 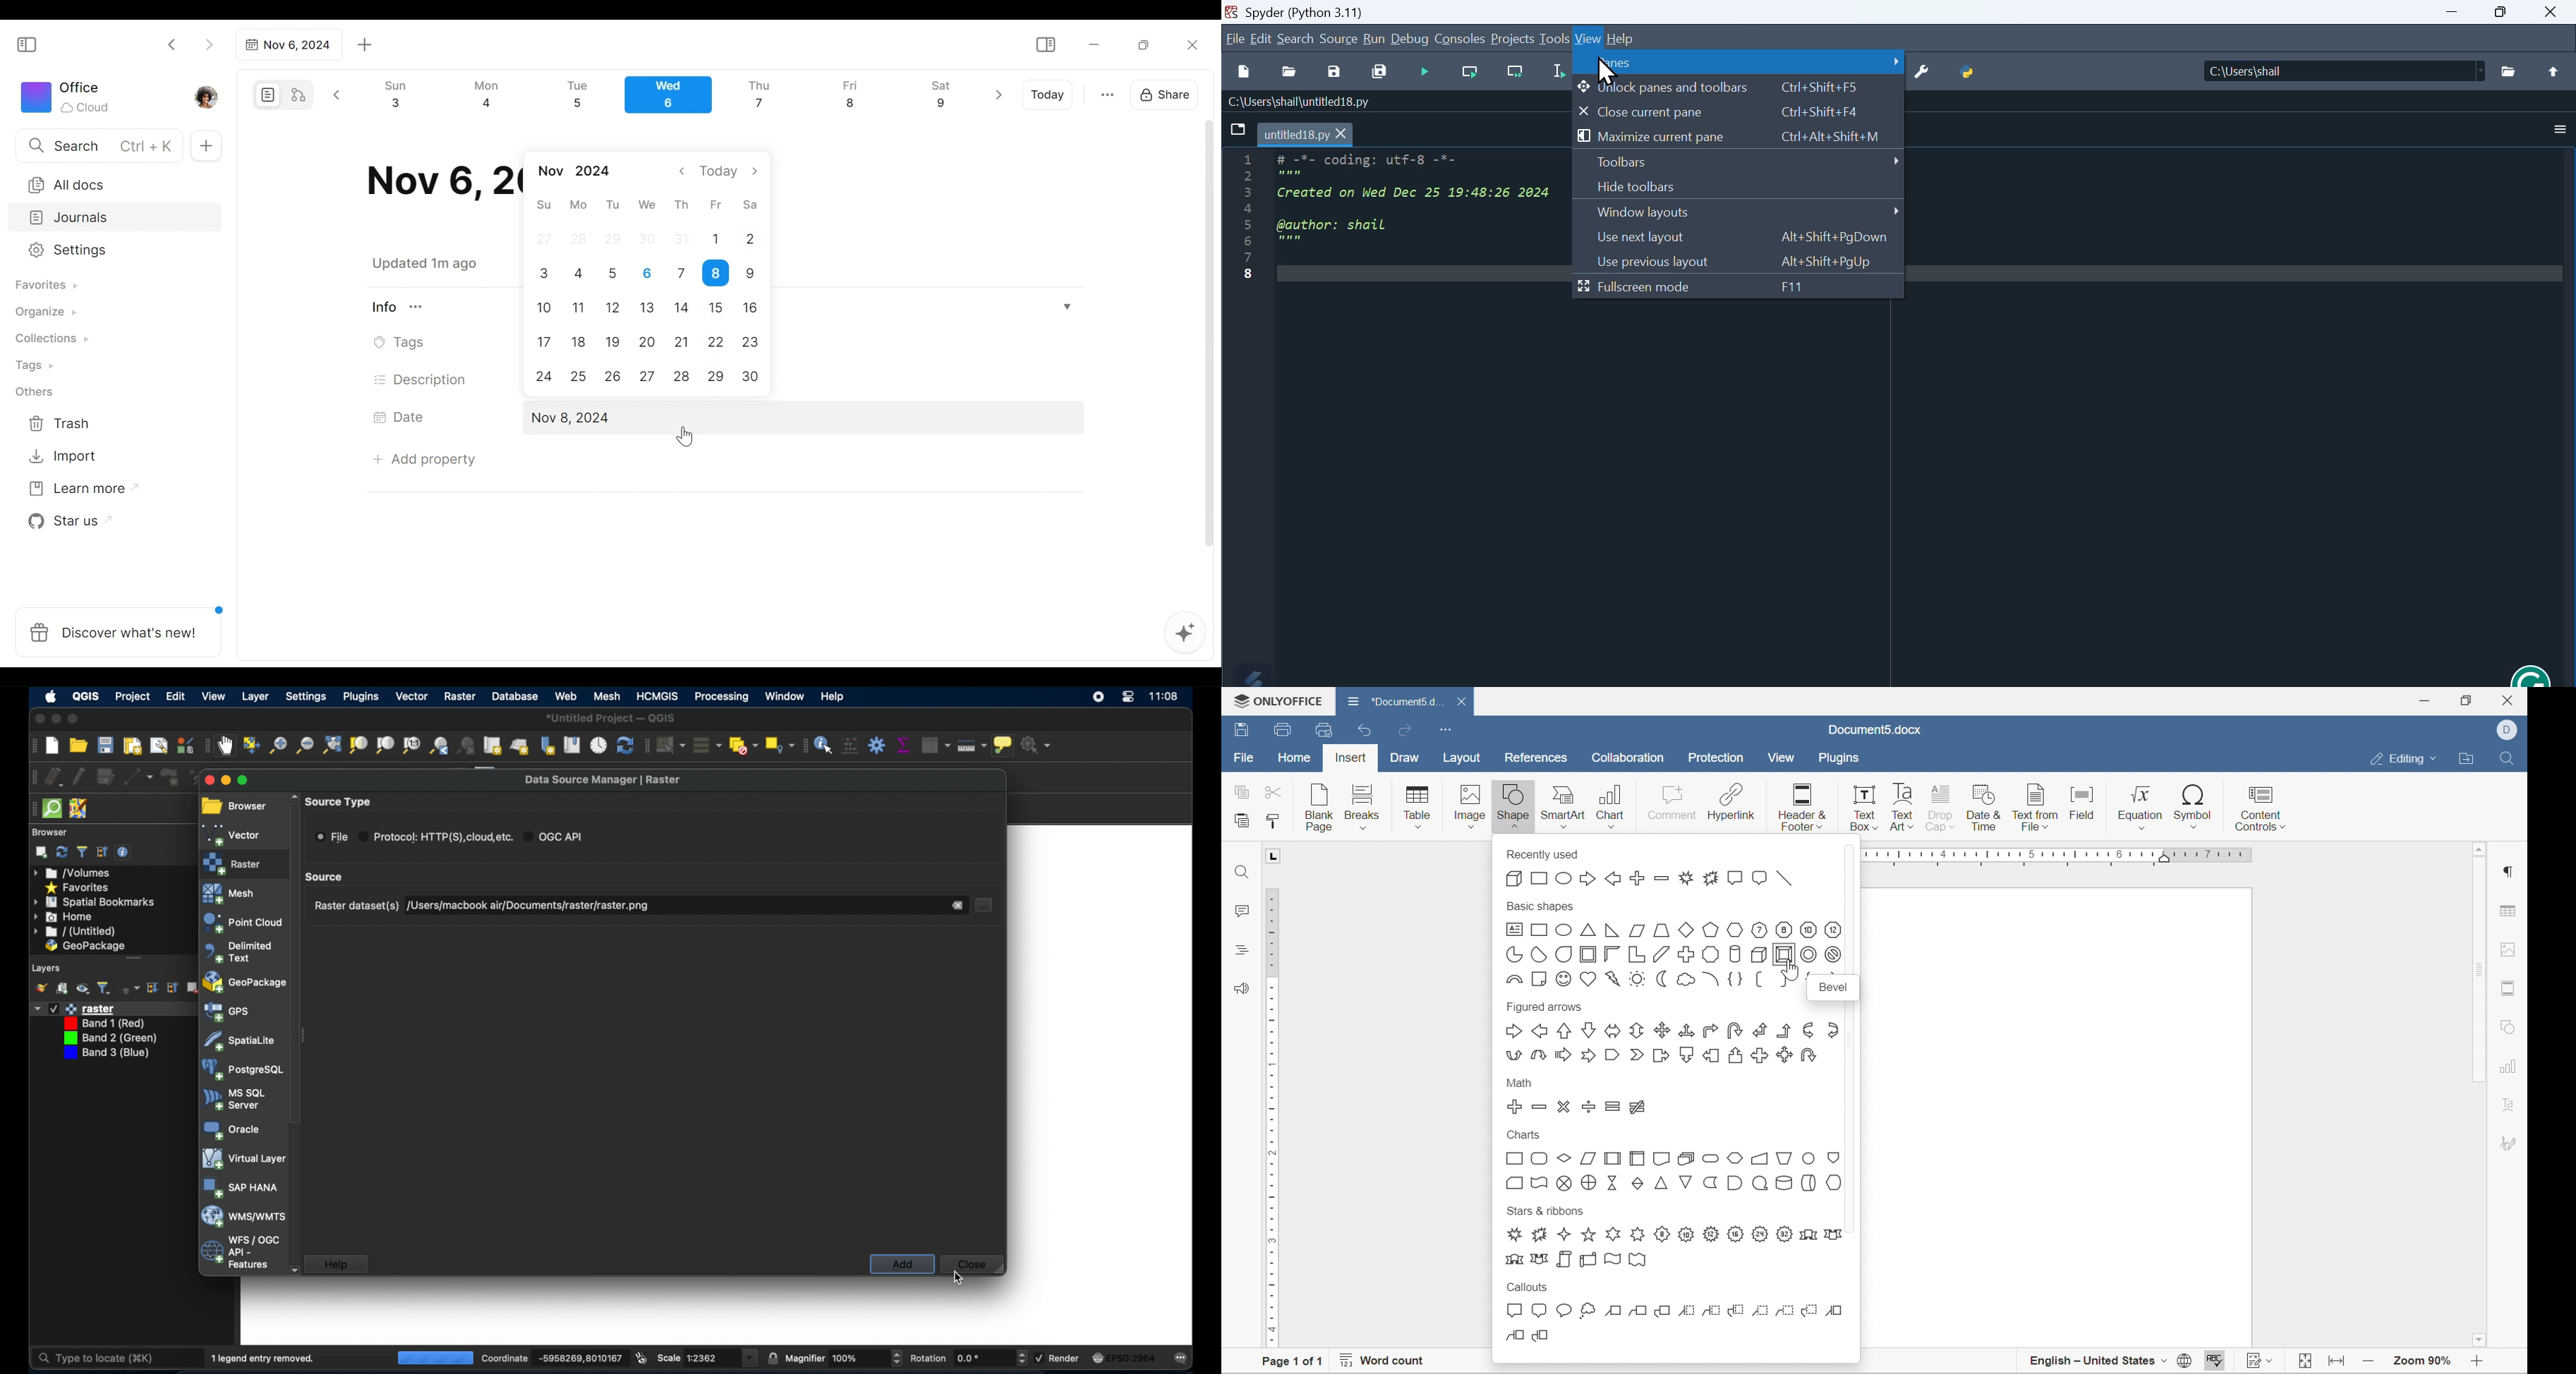 I want to click on Save all, so click(x=1381, y=70).